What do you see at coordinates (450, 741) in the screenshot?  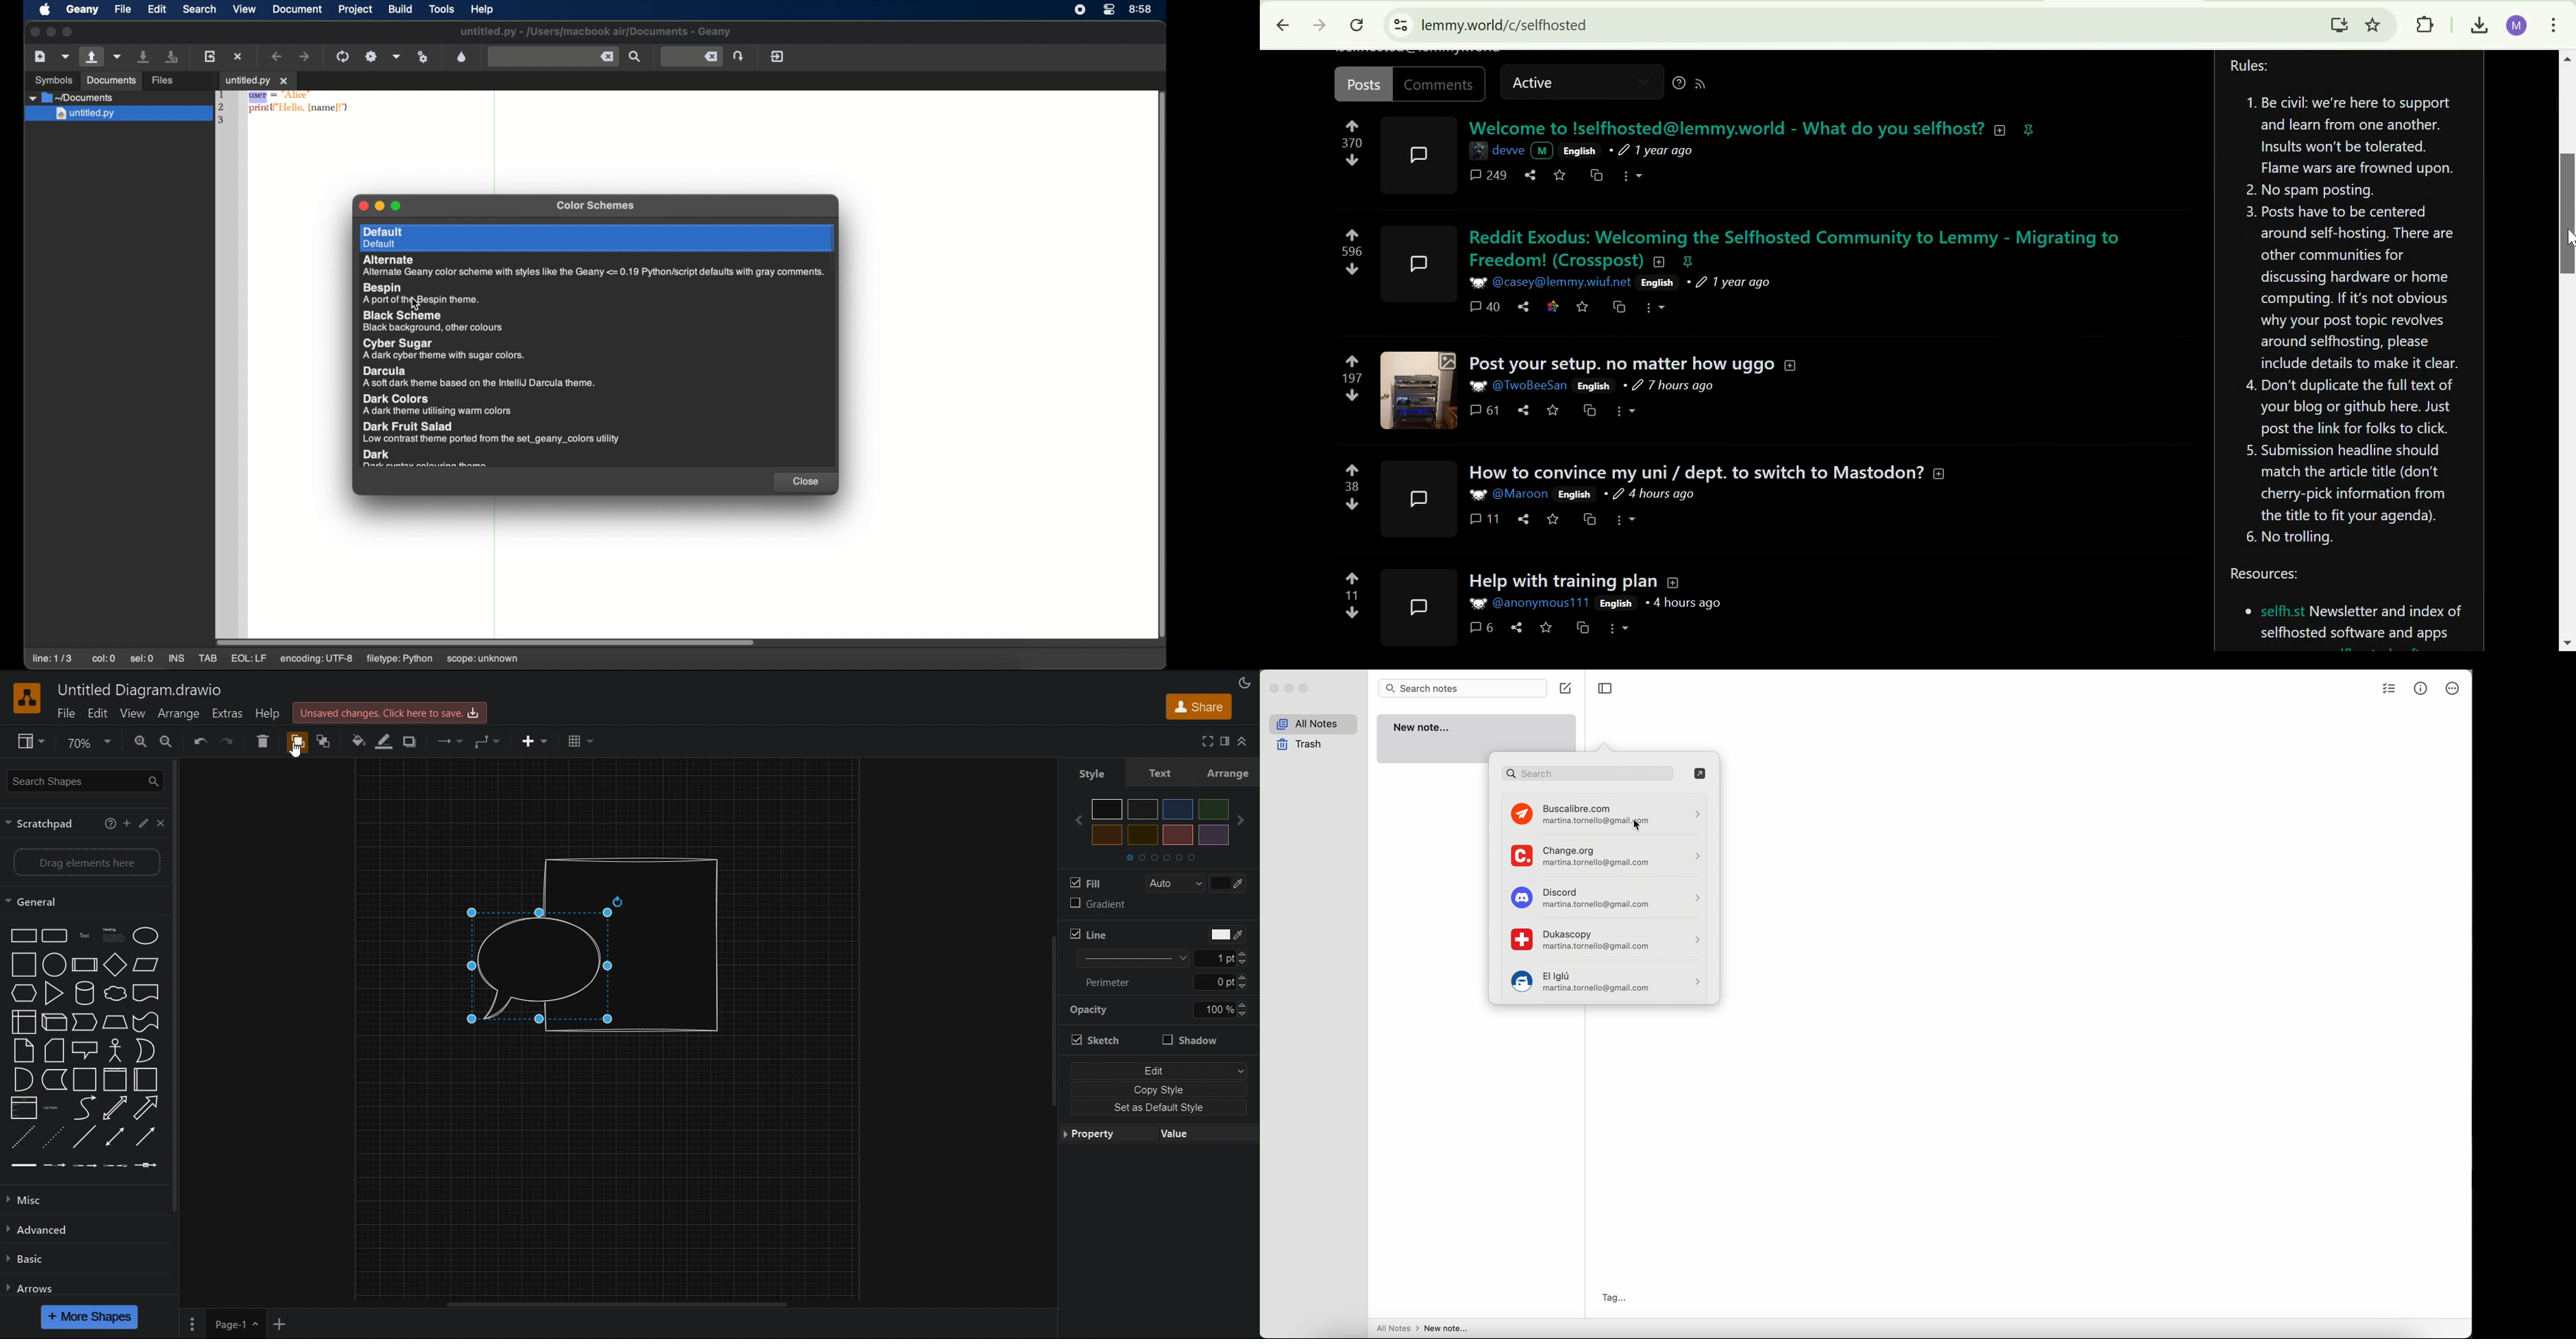 I see `Connection` at bounding box center [450, 741].